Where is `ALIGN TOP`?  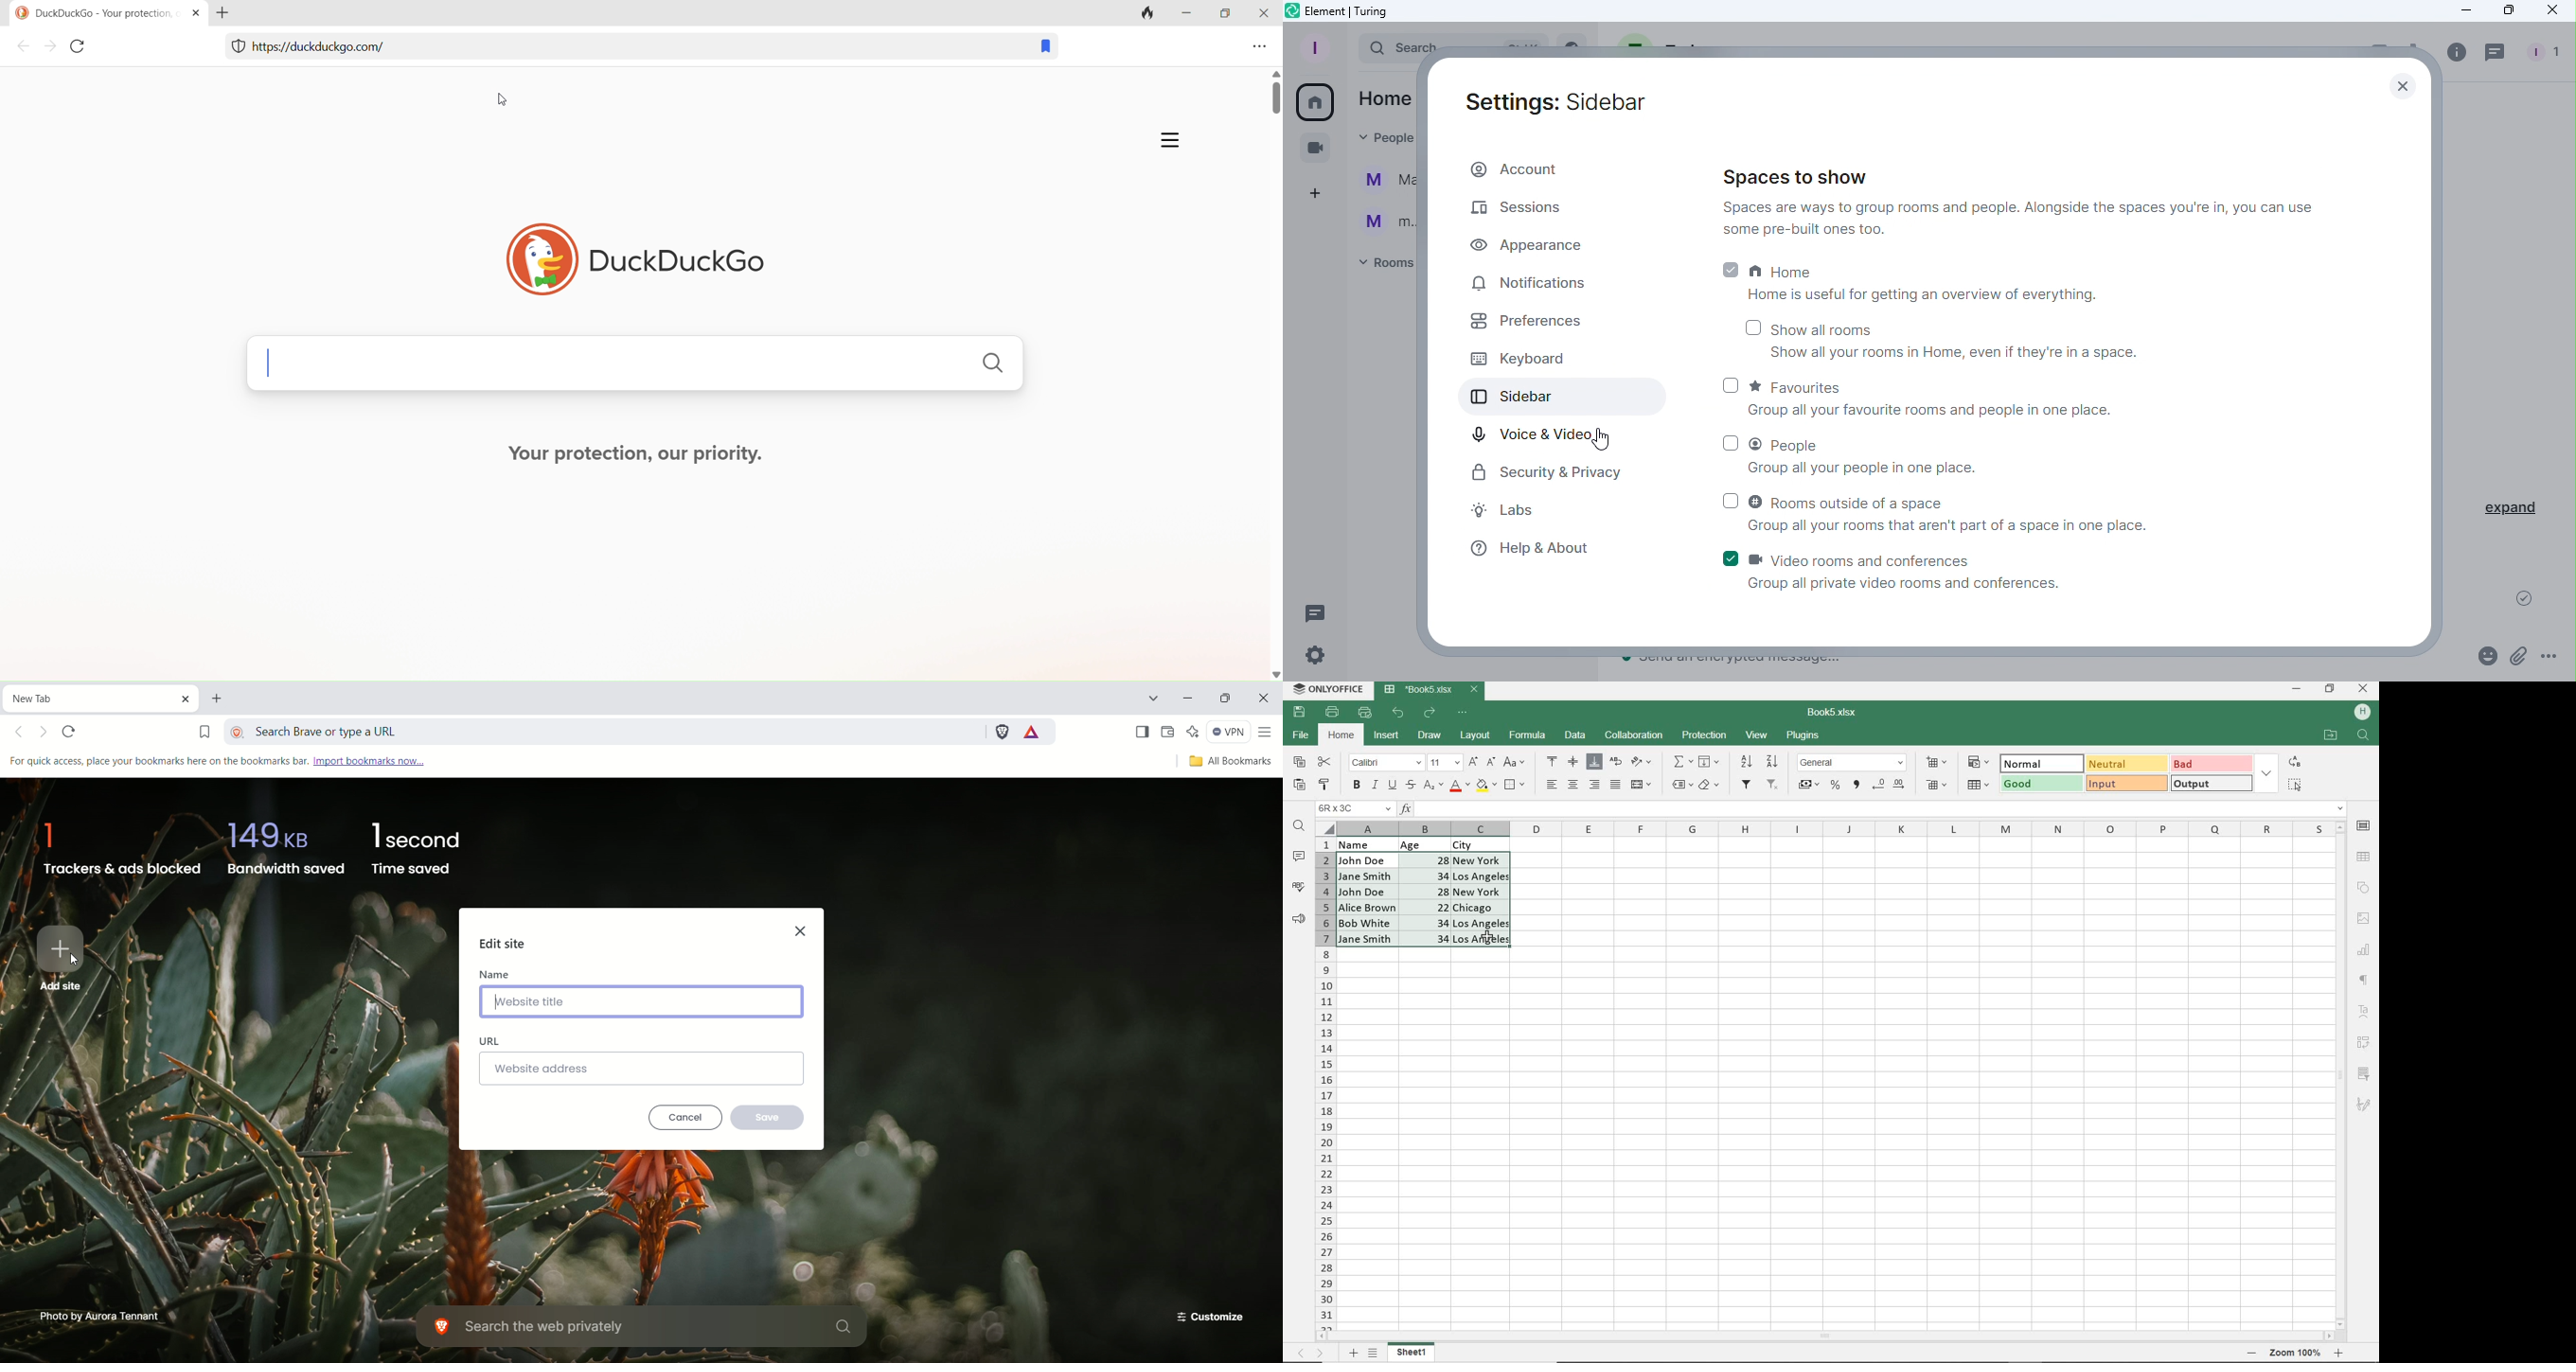
ALIGN TOP is located at coordinates (1553, 761).